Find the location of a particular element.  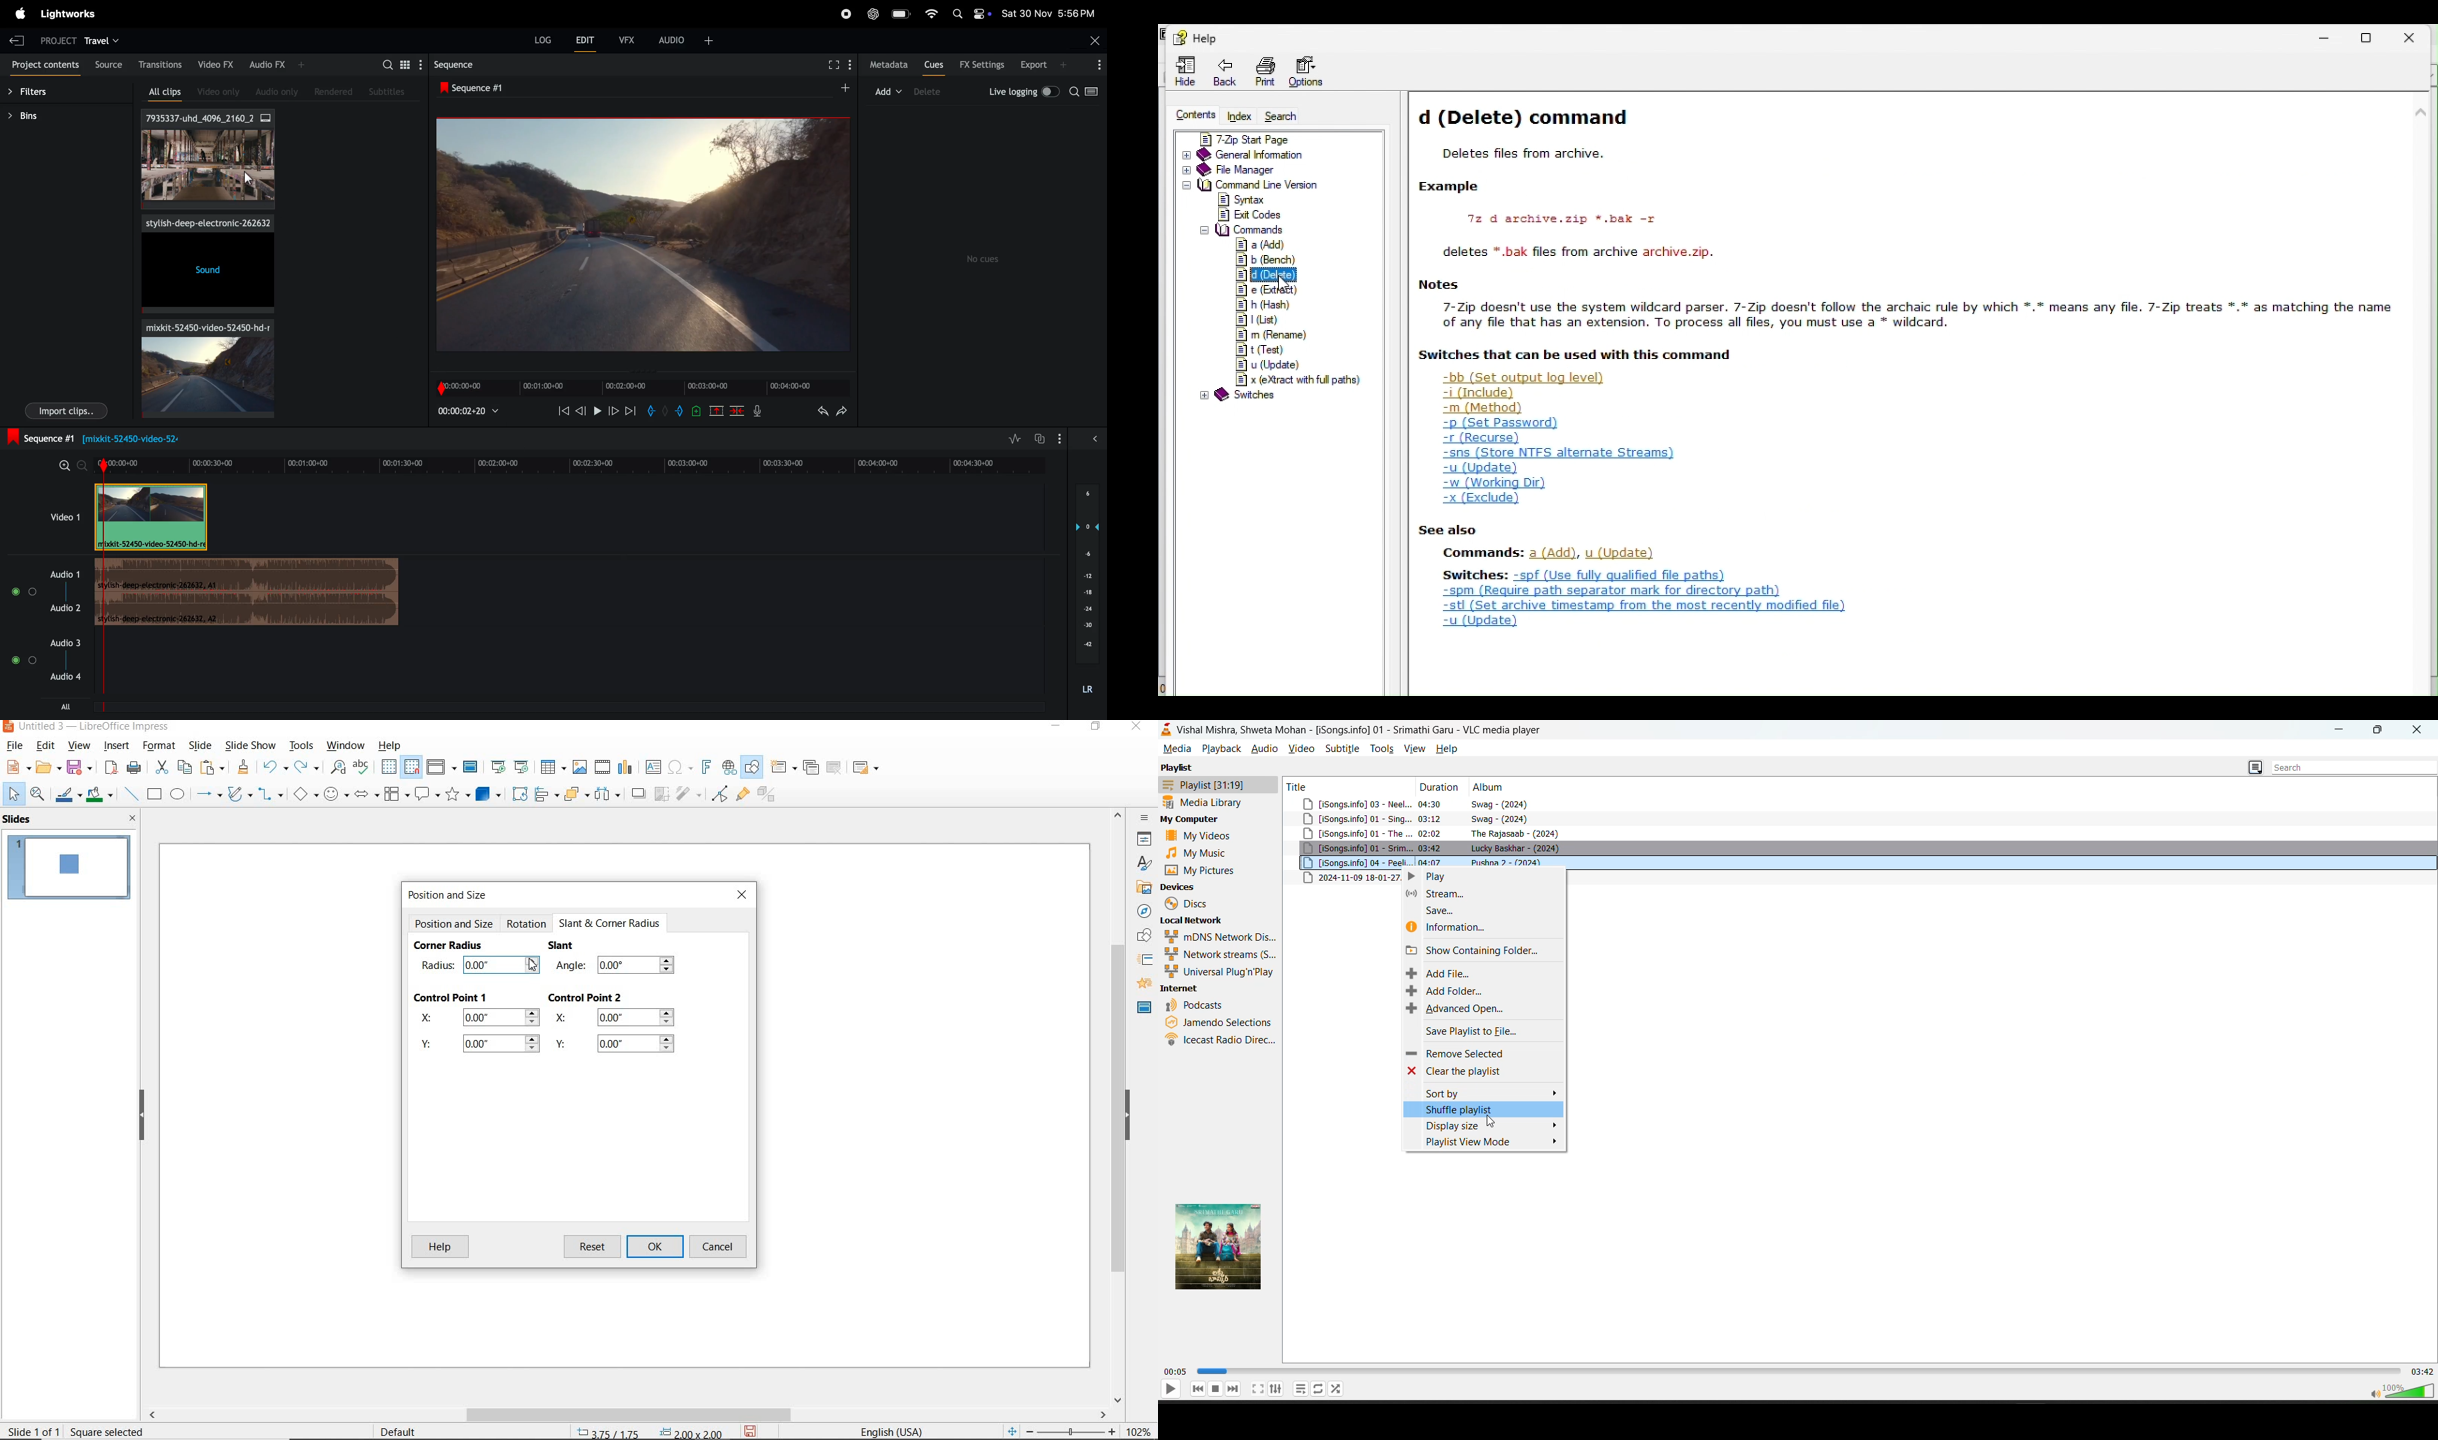

sort by is located at coordinates (1484, 1092).